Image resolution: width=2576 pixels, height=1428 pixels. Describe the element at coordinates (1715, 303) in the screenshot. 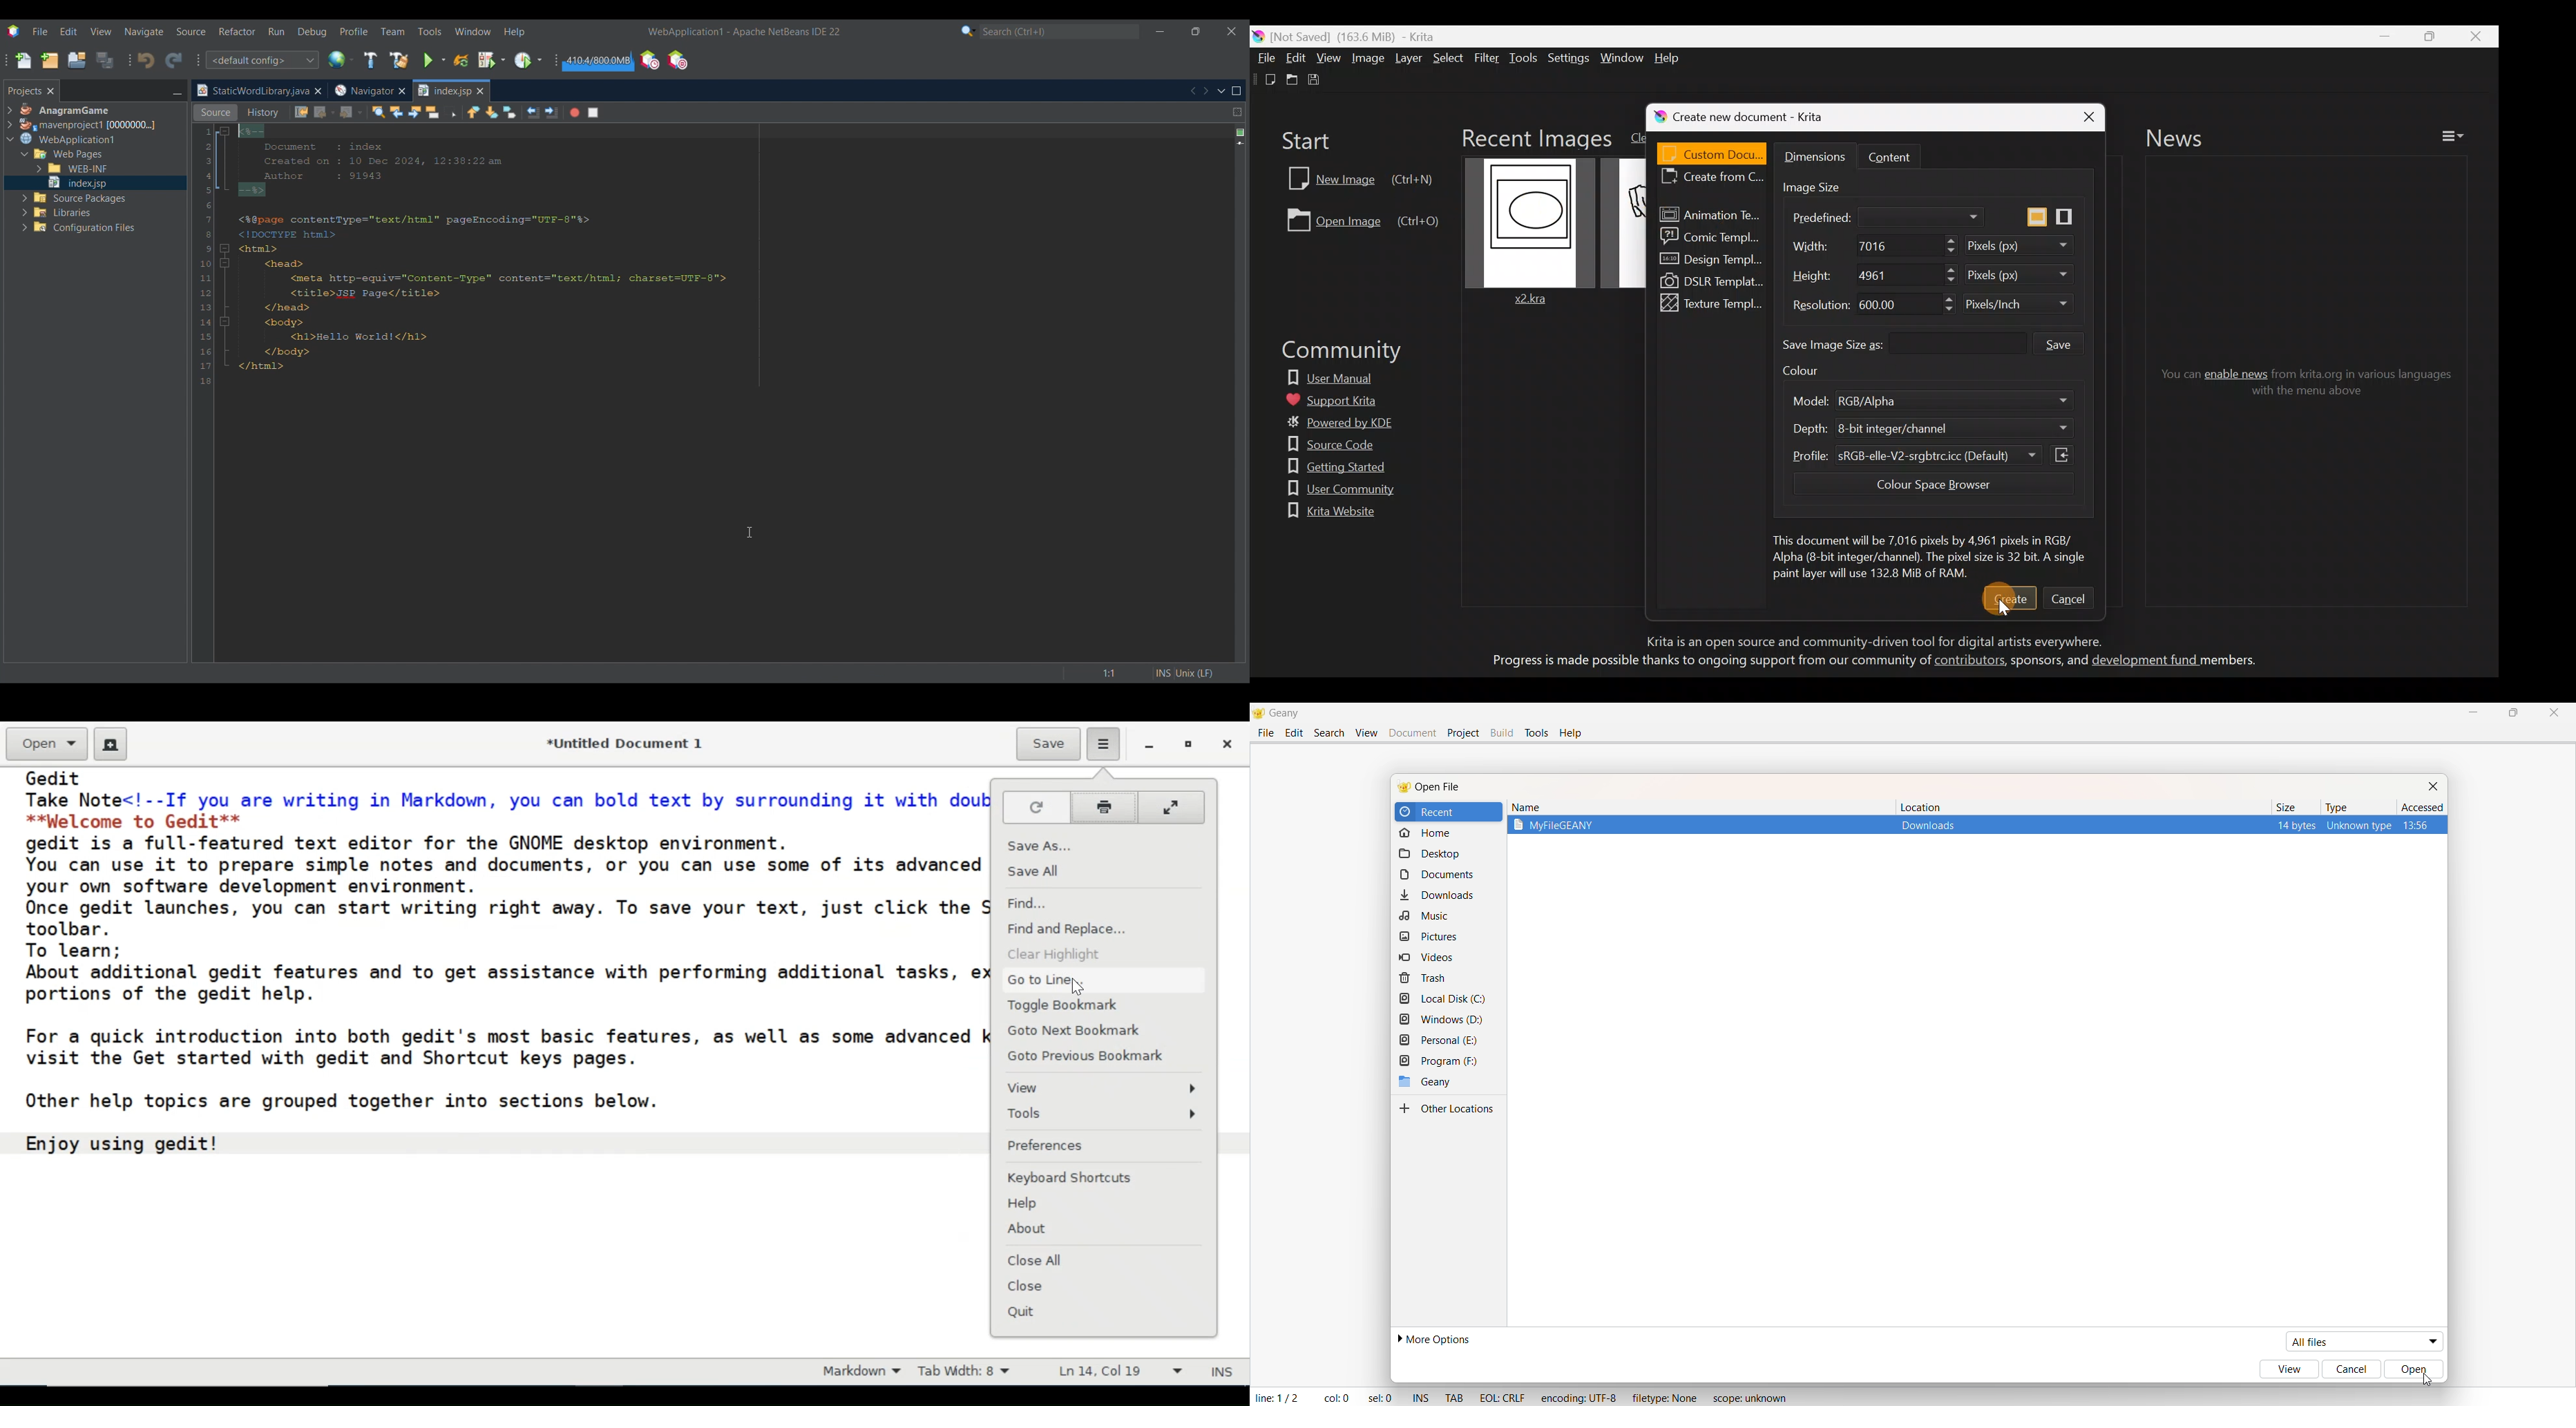

I see `Texture templates` at that location.